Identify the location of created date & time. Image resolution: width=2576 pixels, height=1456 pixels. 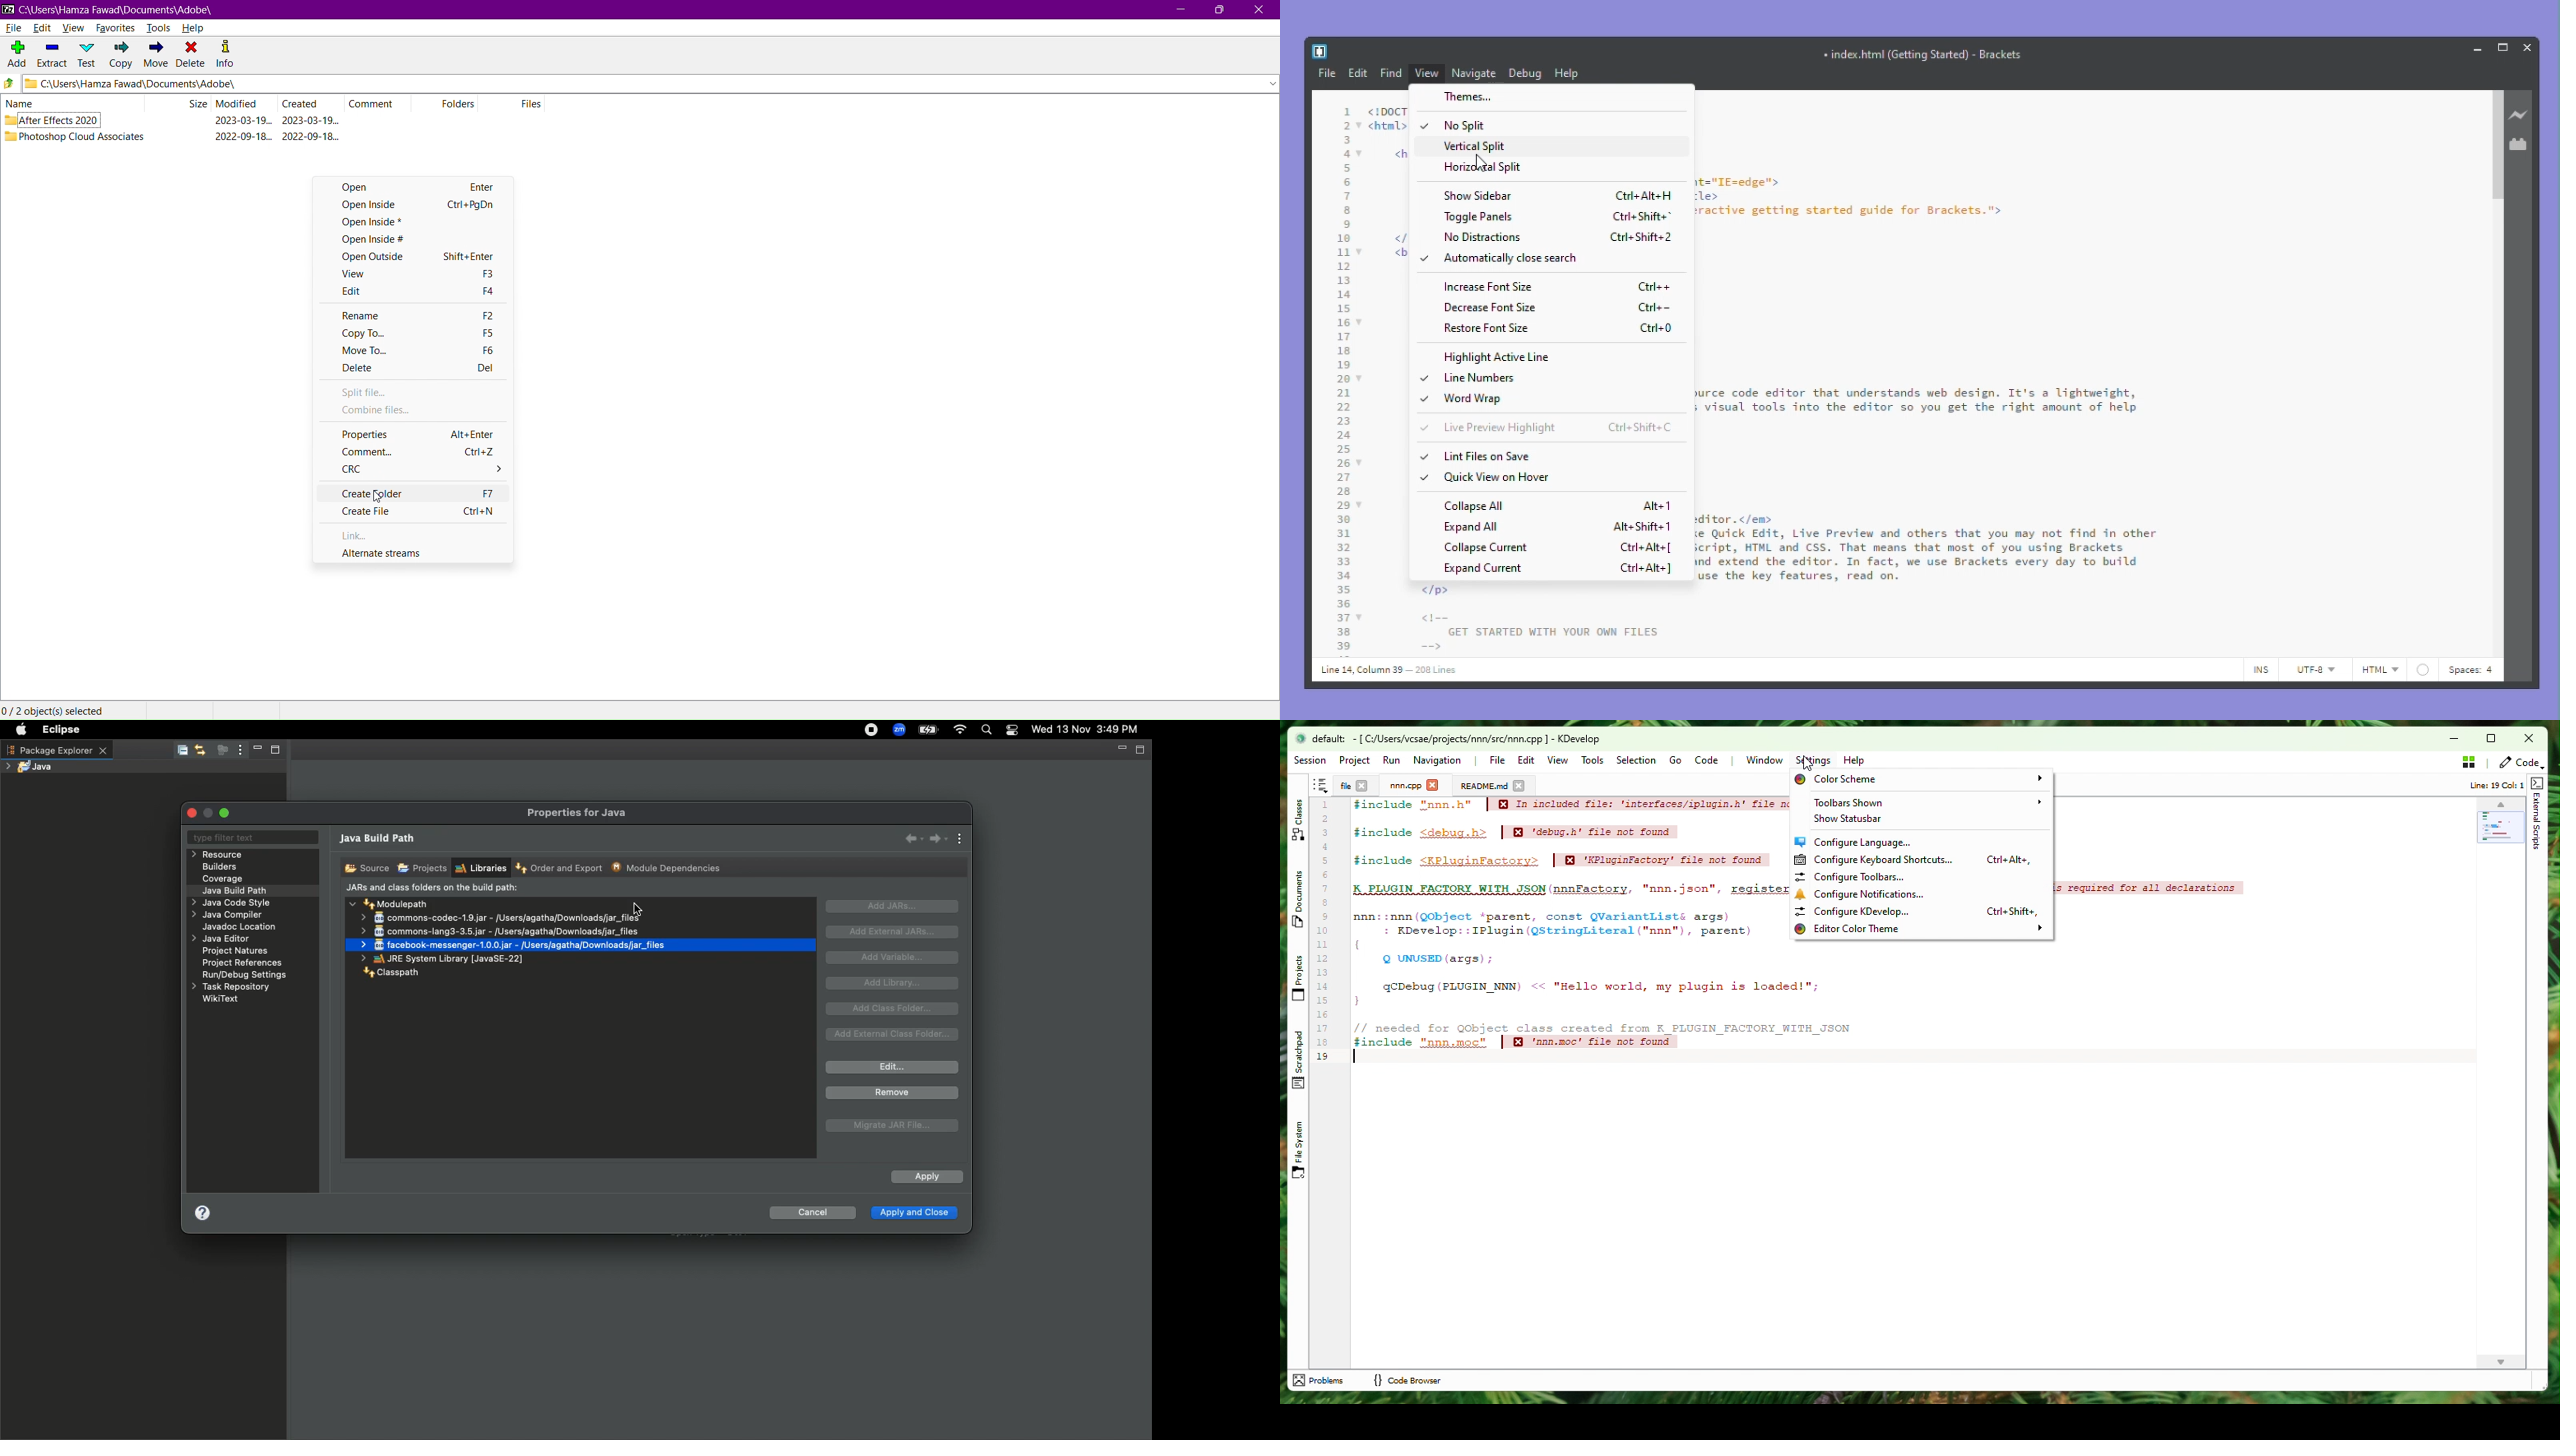
(311, 120).